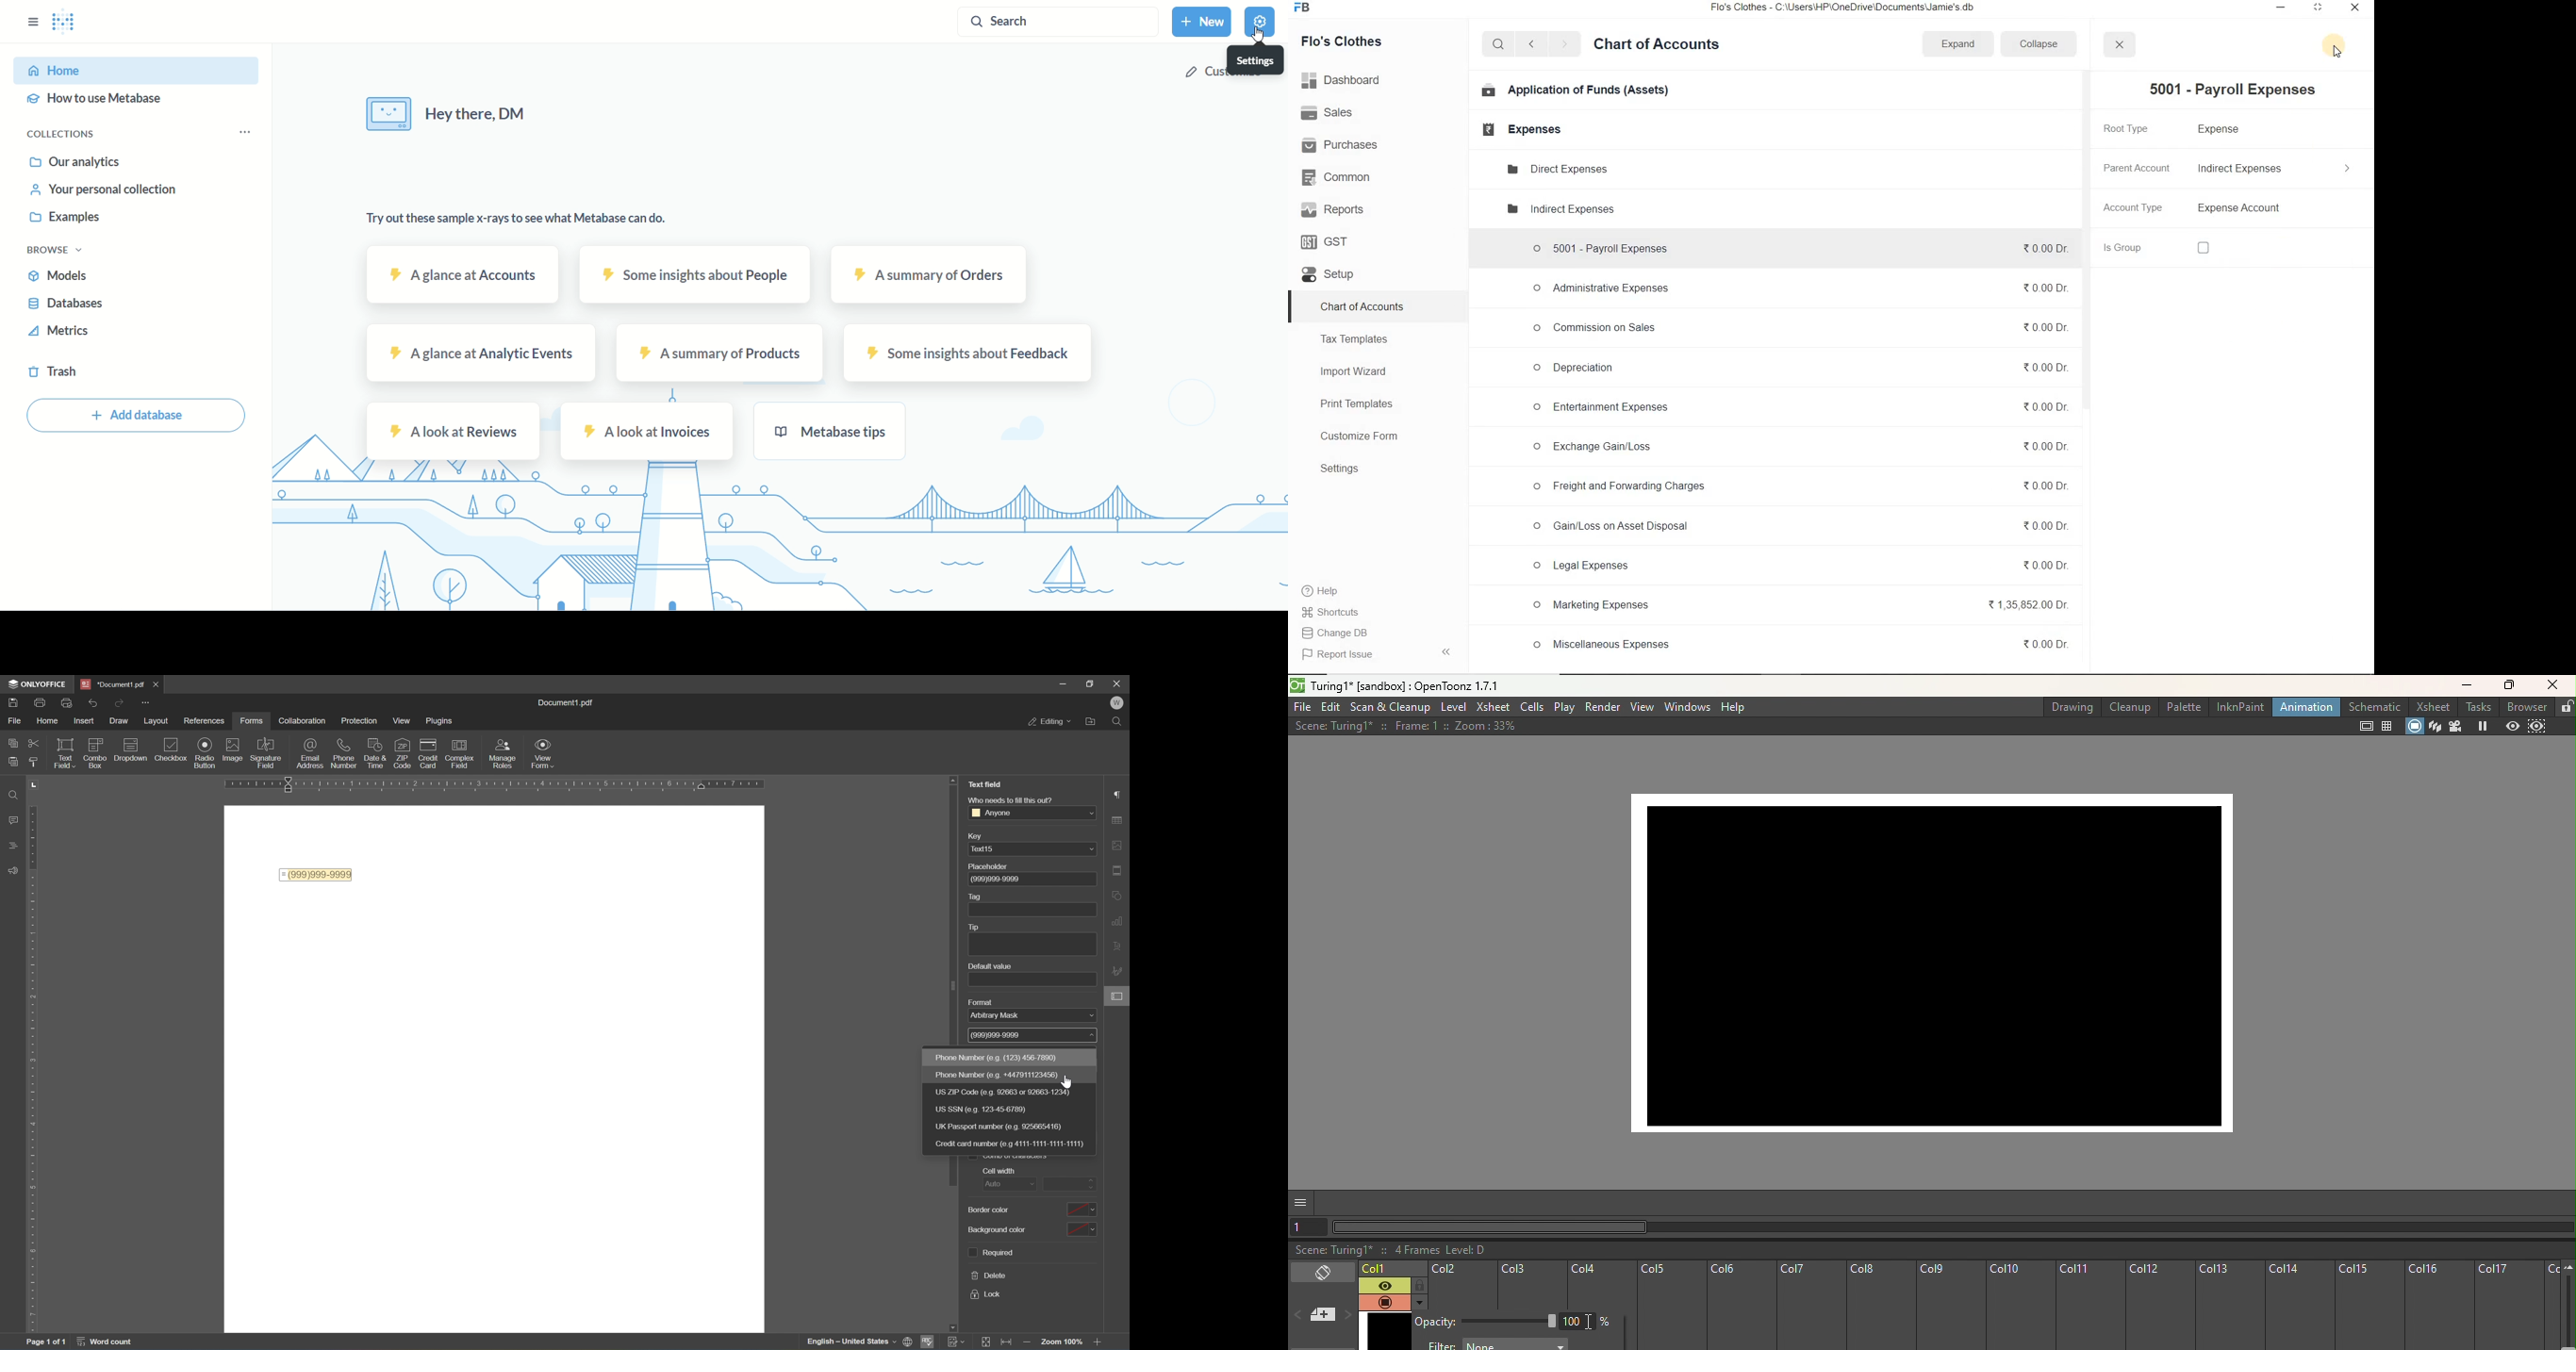 This screenshot has height=1372, width=2576. What do you see at coordinates (1120, 922) in the screenshot?
I see `chart settings` at bounding box center [1120, 922].